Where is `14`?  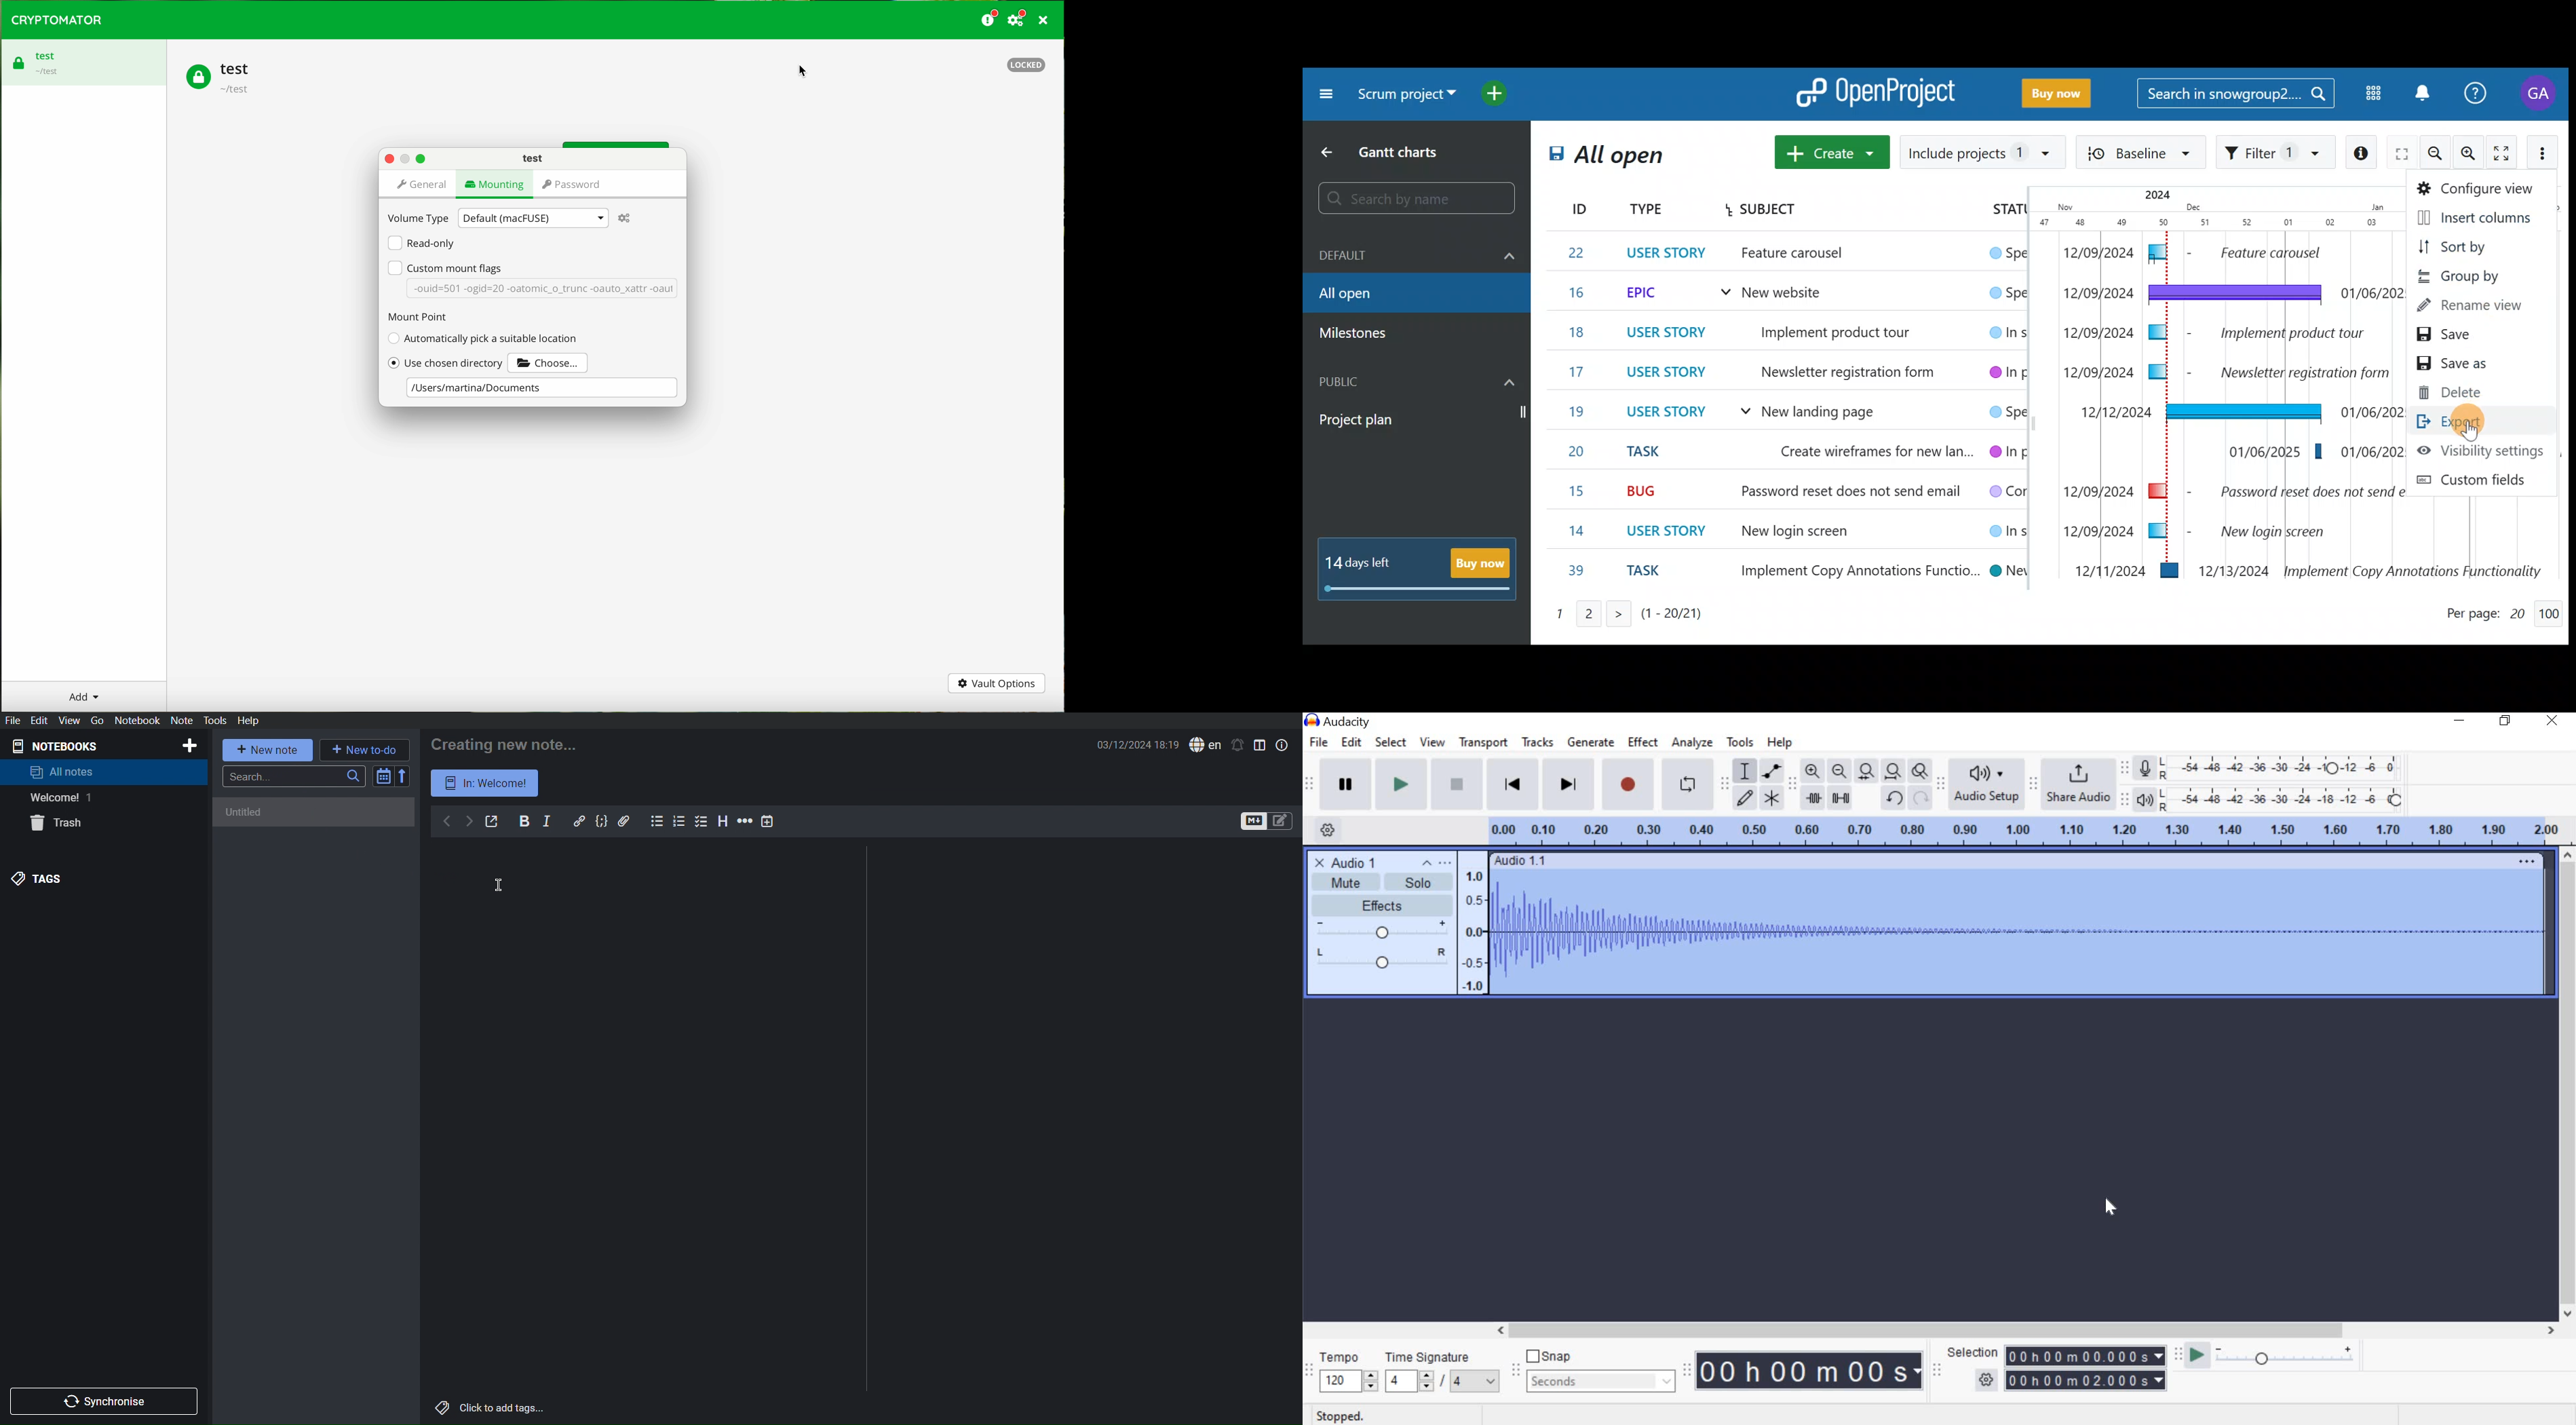 14 is located at coordinates (1581, 531).